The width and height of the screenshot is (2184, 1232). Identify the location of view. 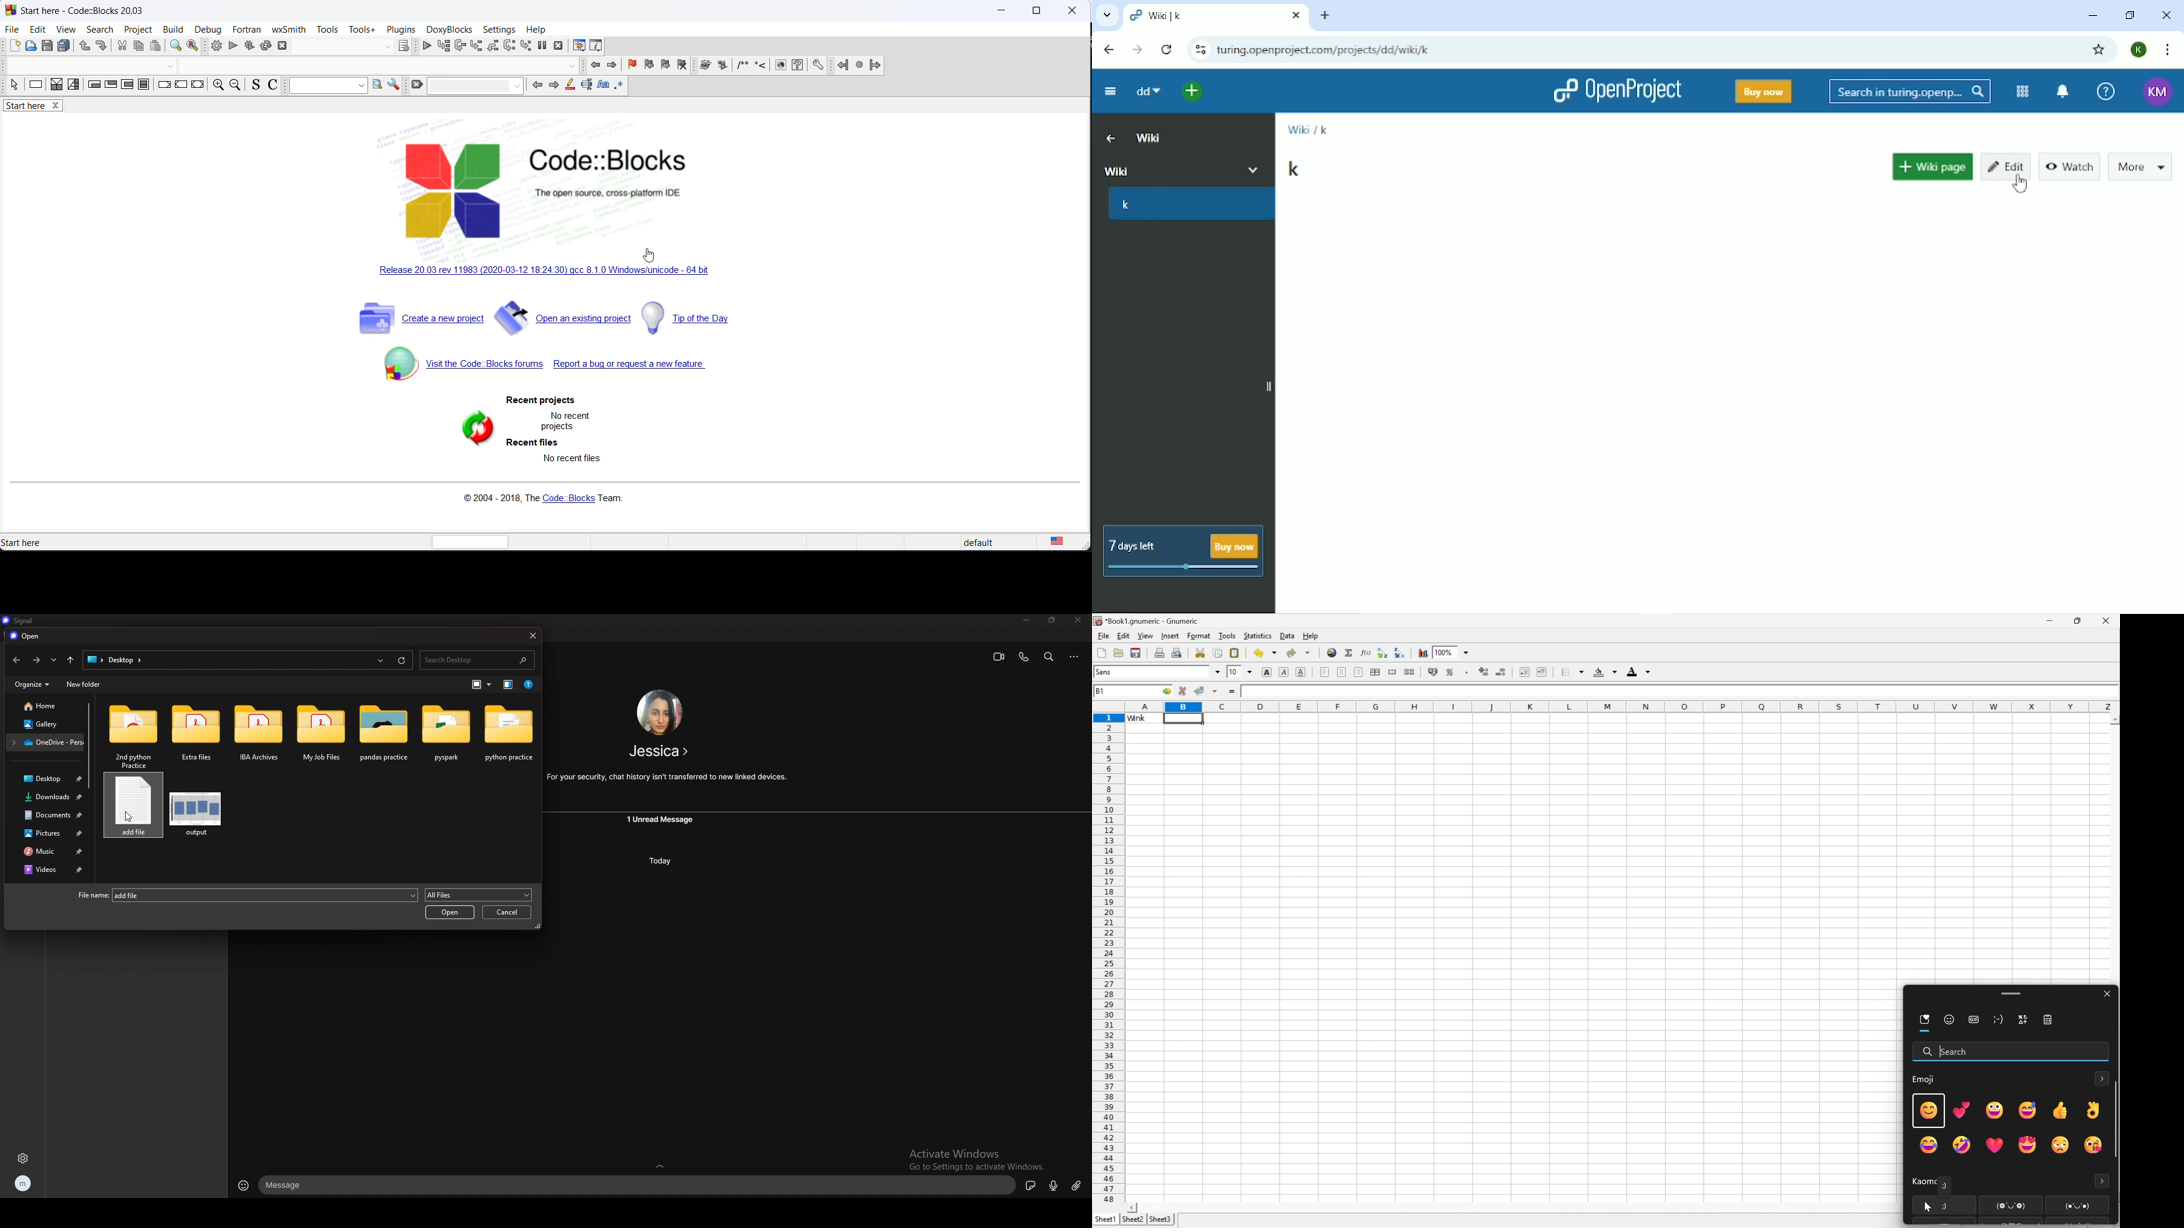
(63, 28).